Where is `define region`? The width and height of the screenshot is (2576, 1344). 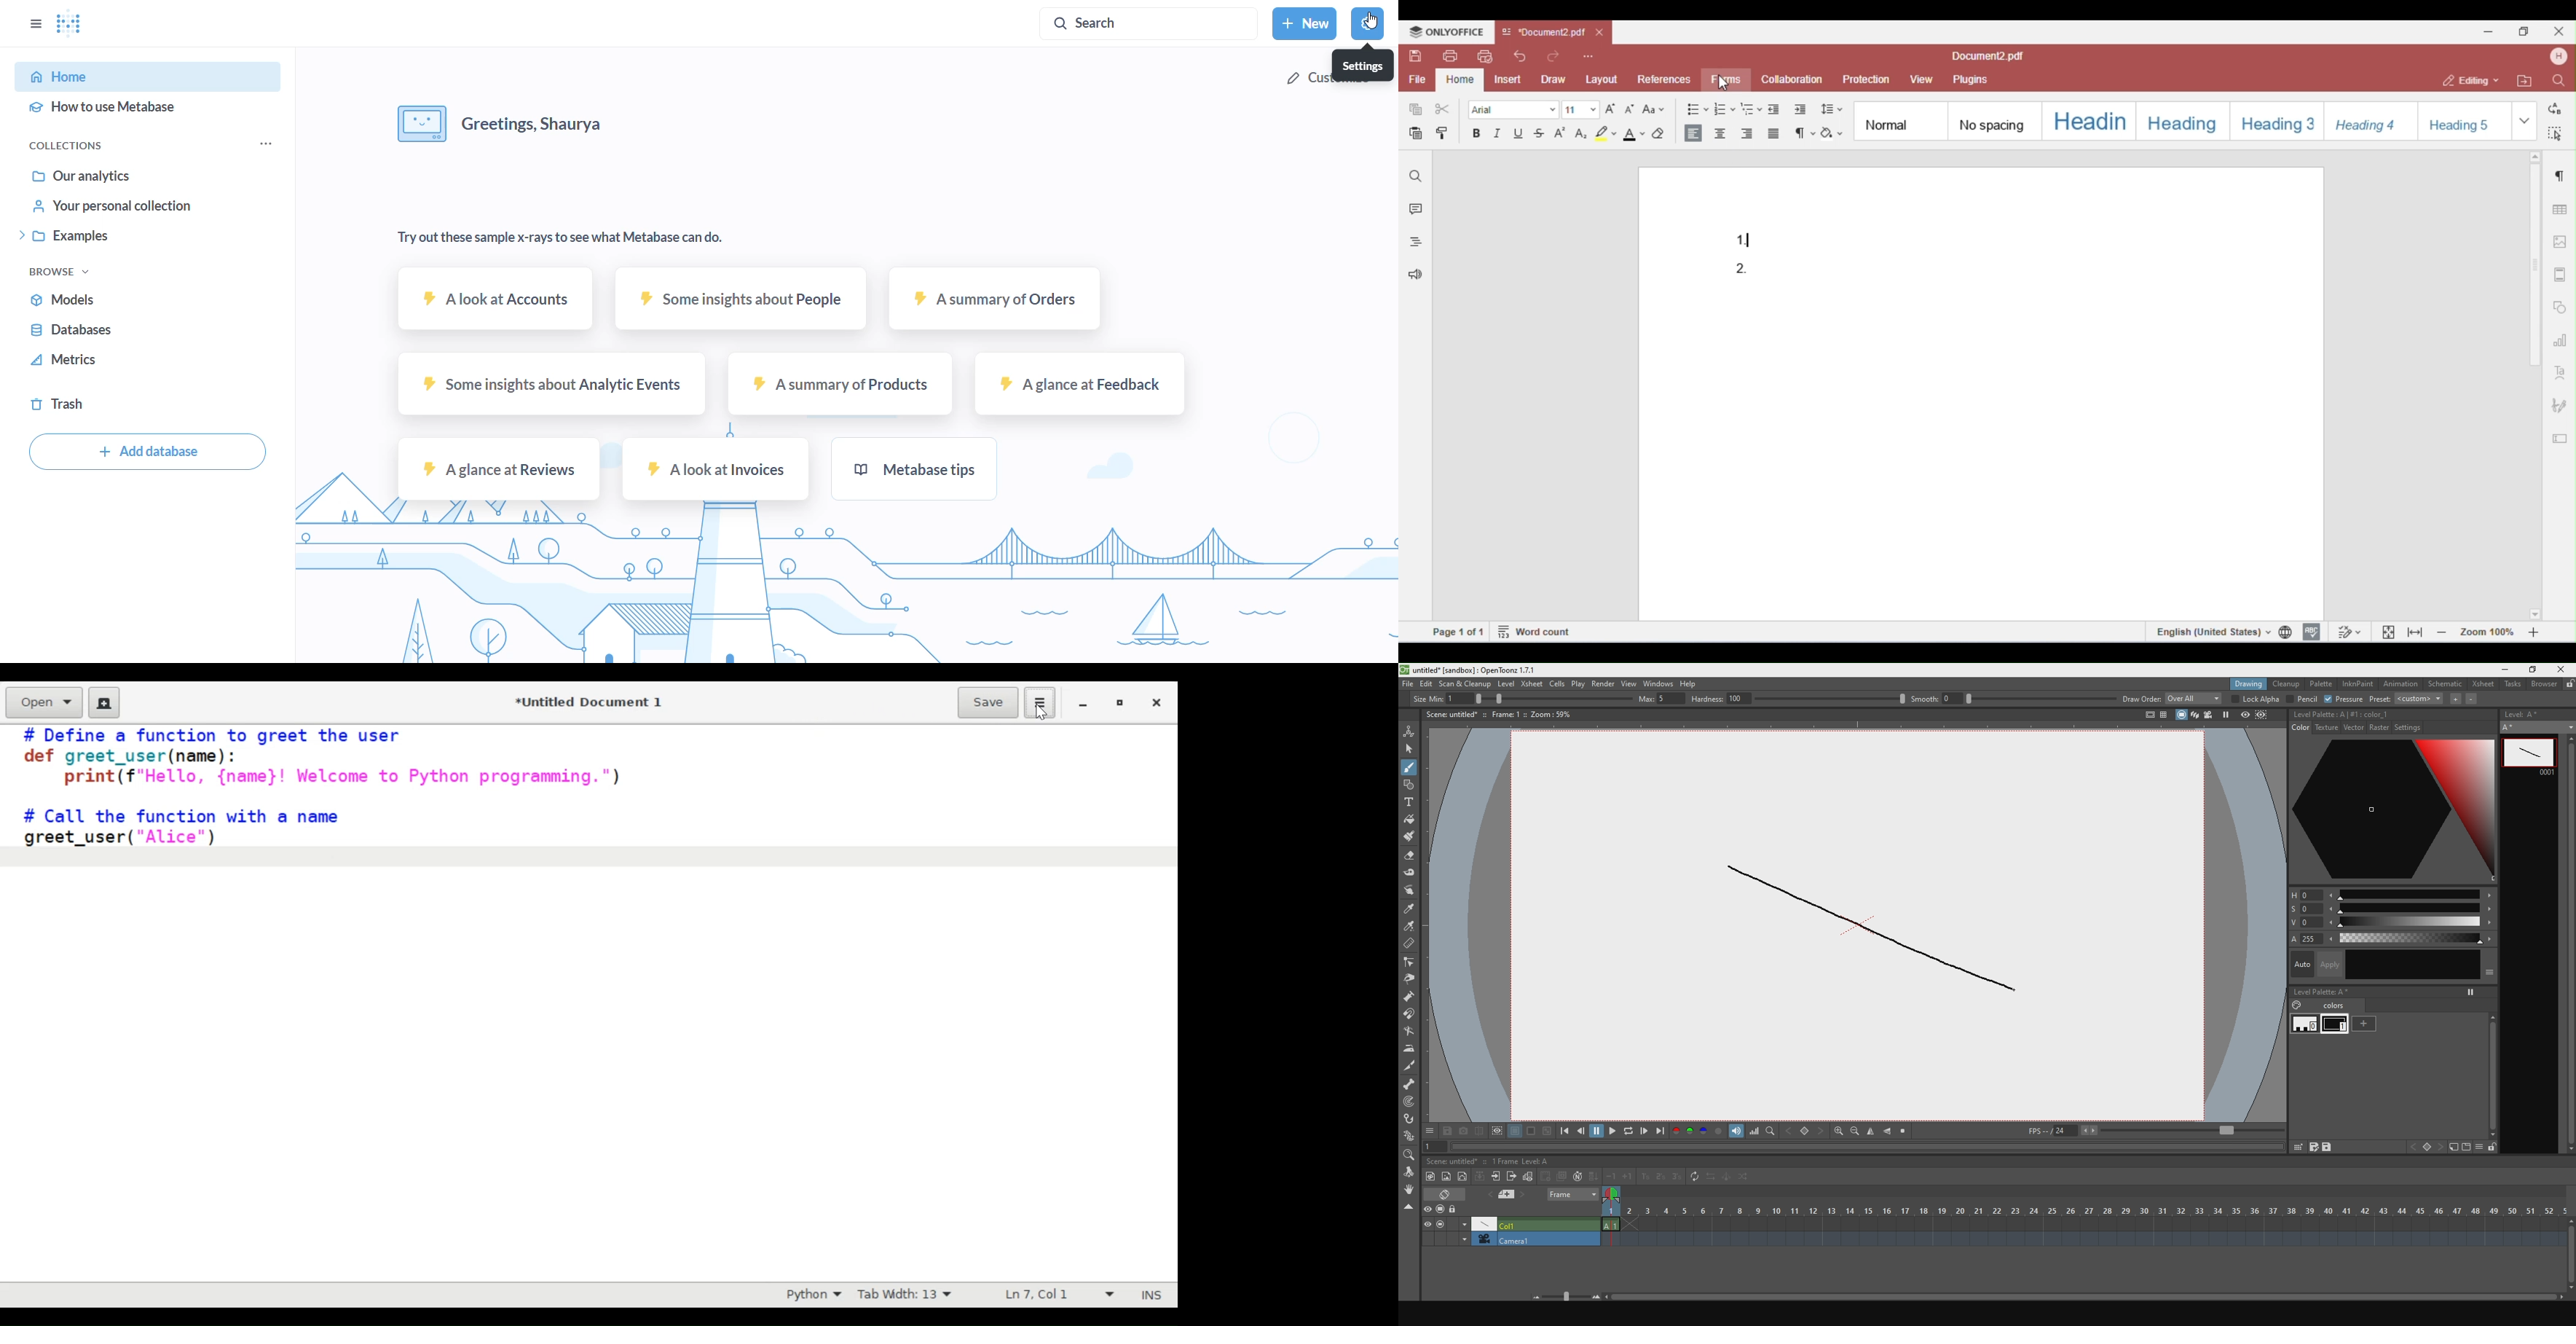 define region is located at coordinates (1497, 1133).